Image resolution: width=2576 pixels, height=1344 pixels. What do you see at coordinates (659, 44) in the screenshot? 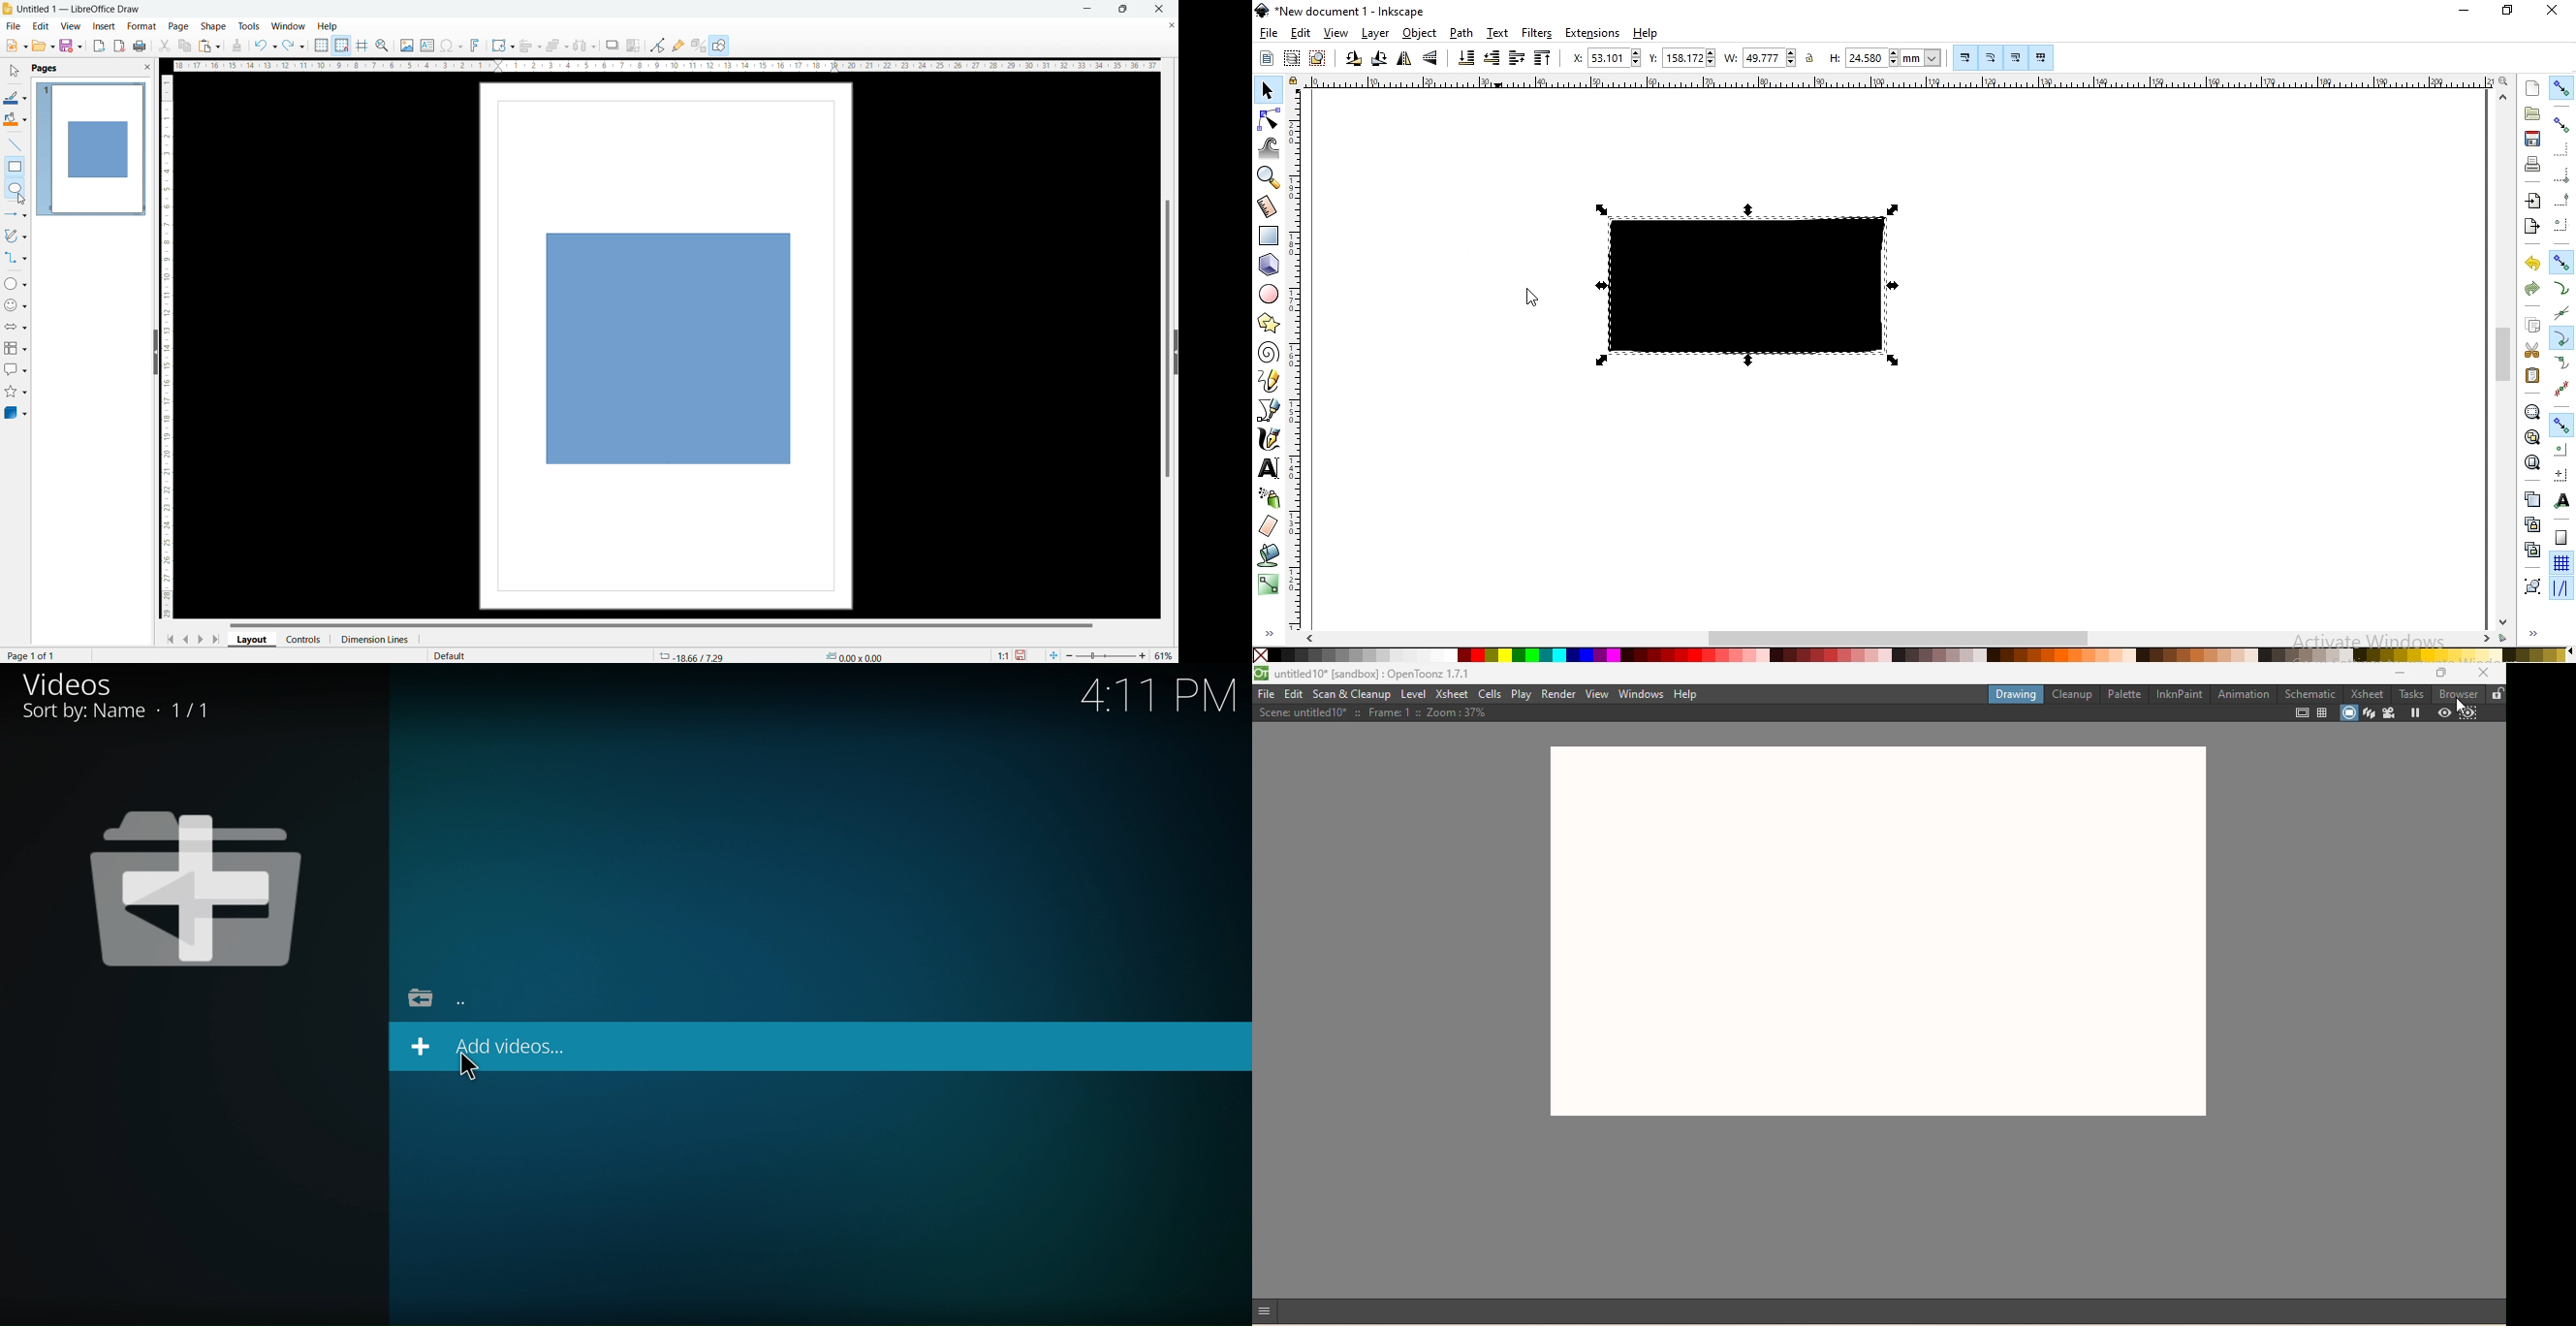
I see `toggle point edit mode` at bounding box center [659, 44].